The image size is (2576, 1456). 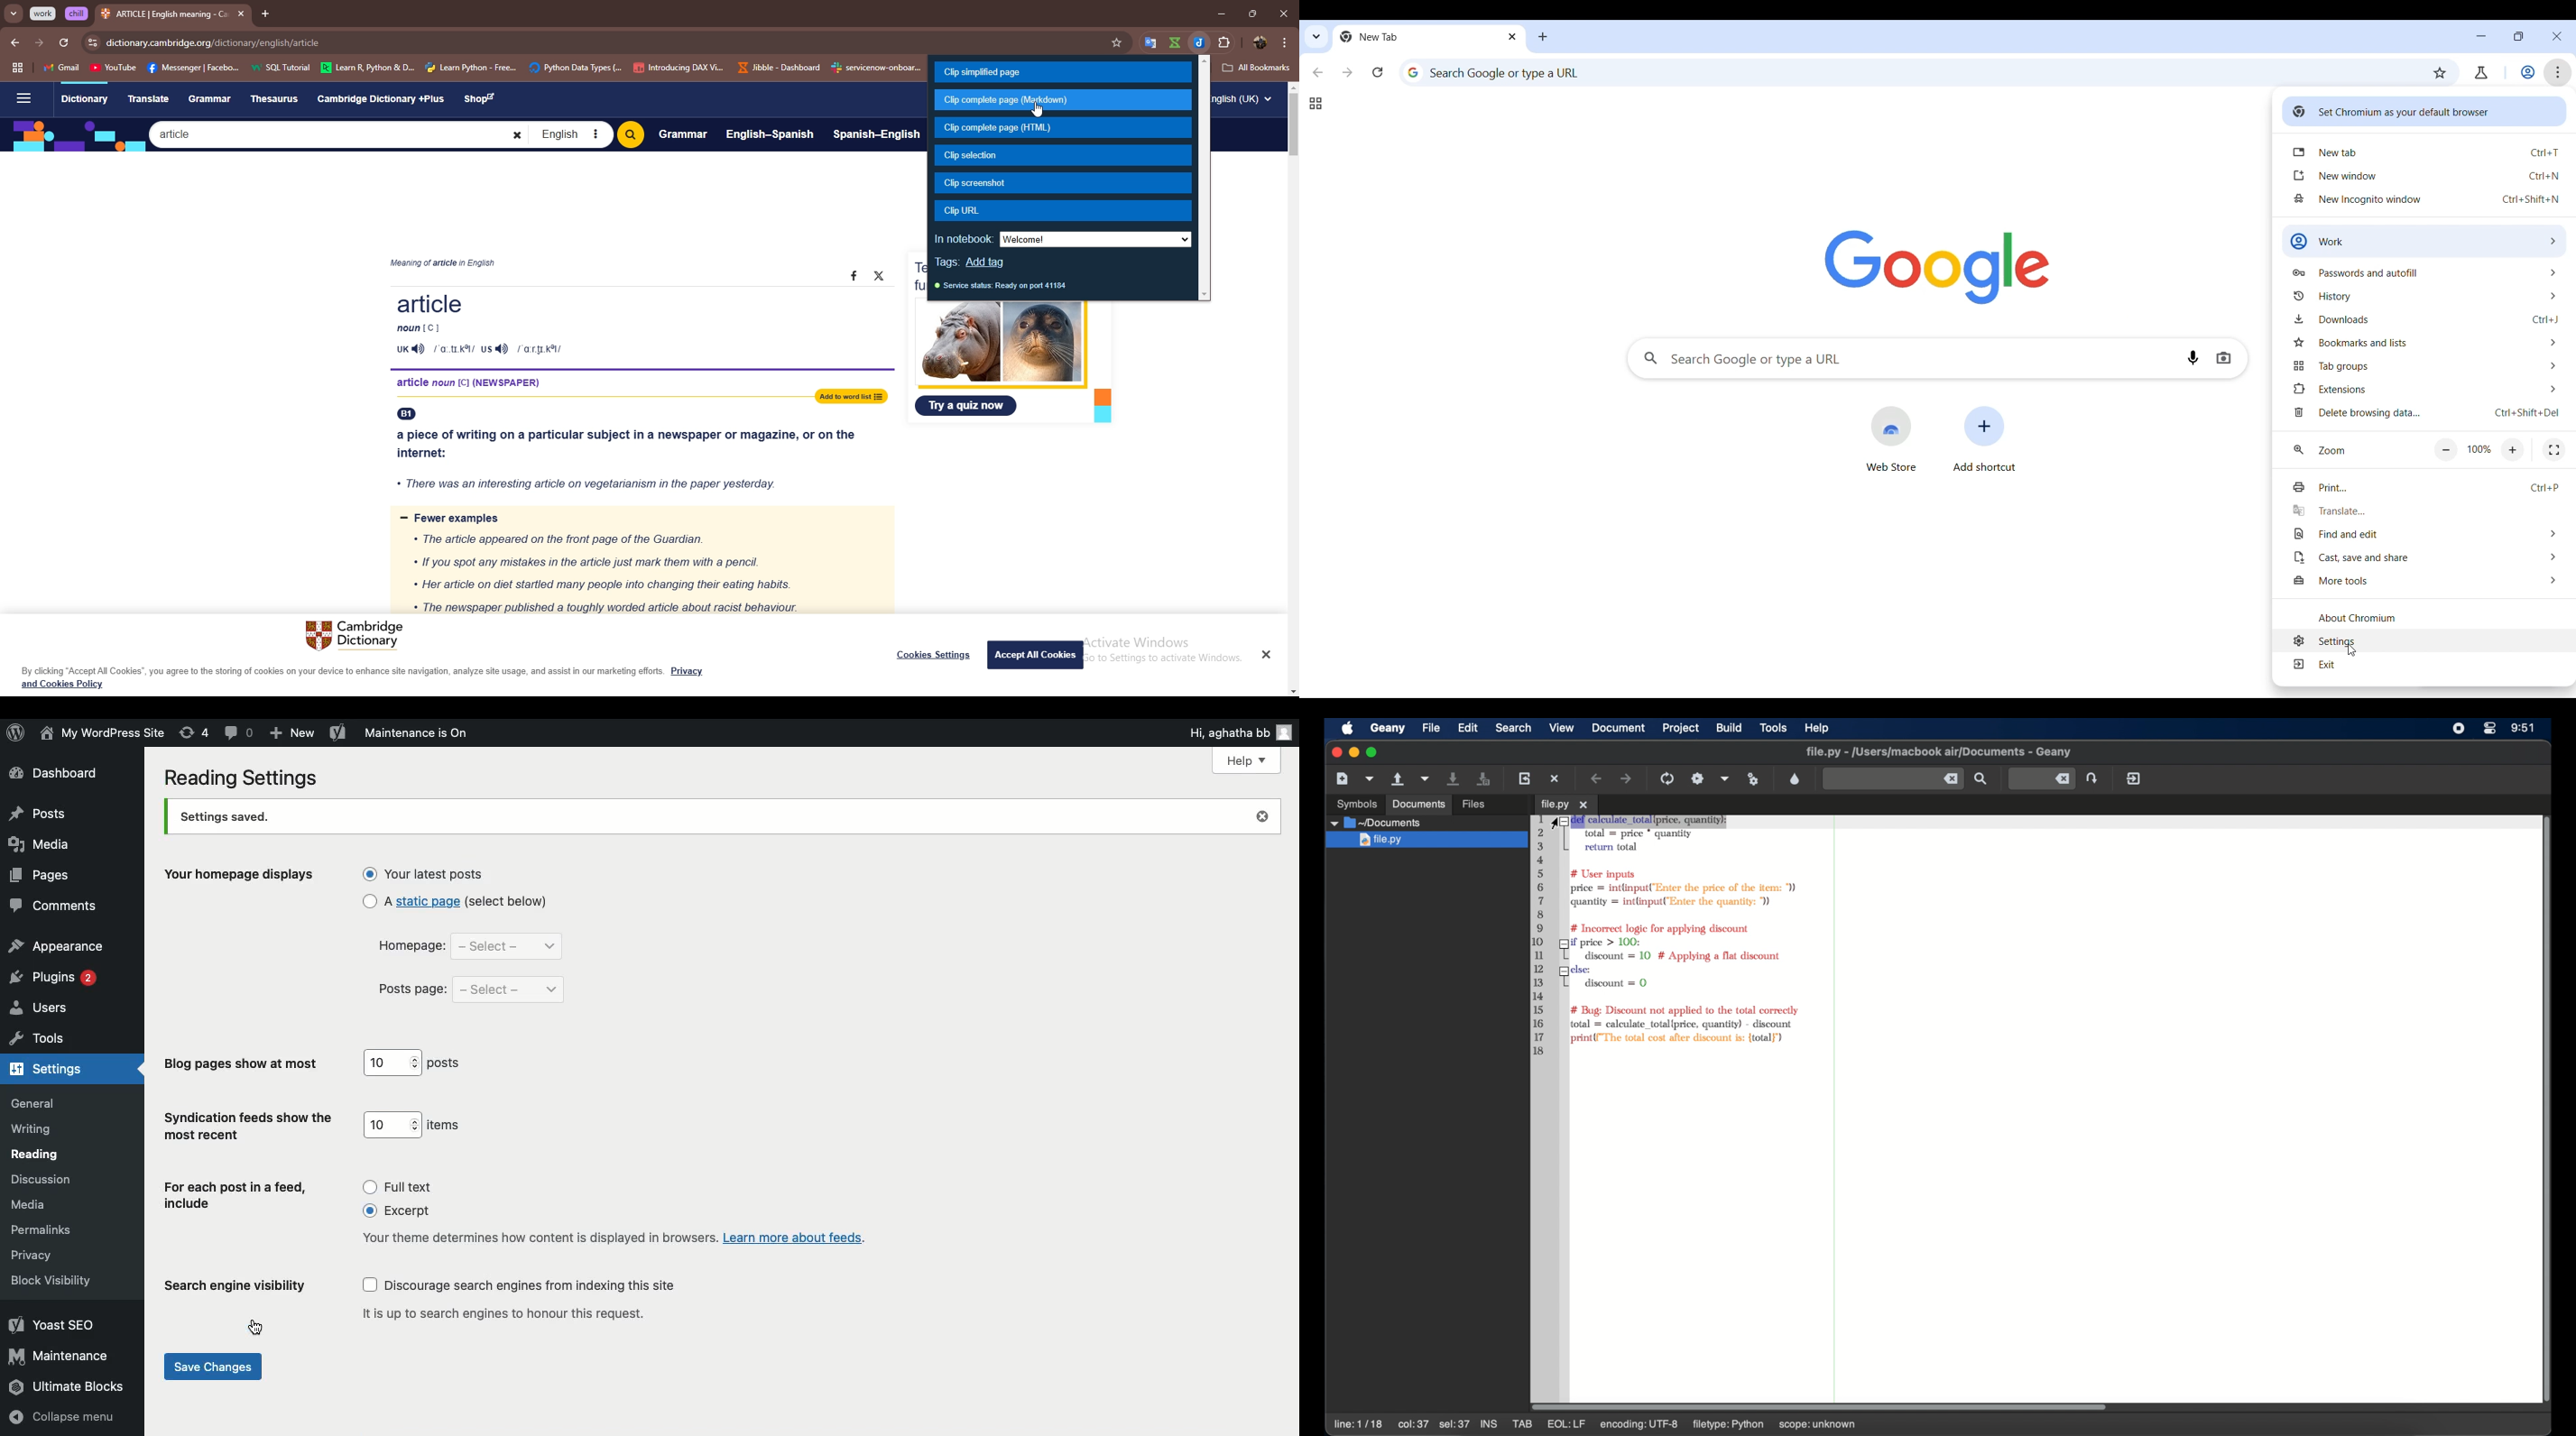 I want to click on maintenance is on, so click(x=429, y=733).